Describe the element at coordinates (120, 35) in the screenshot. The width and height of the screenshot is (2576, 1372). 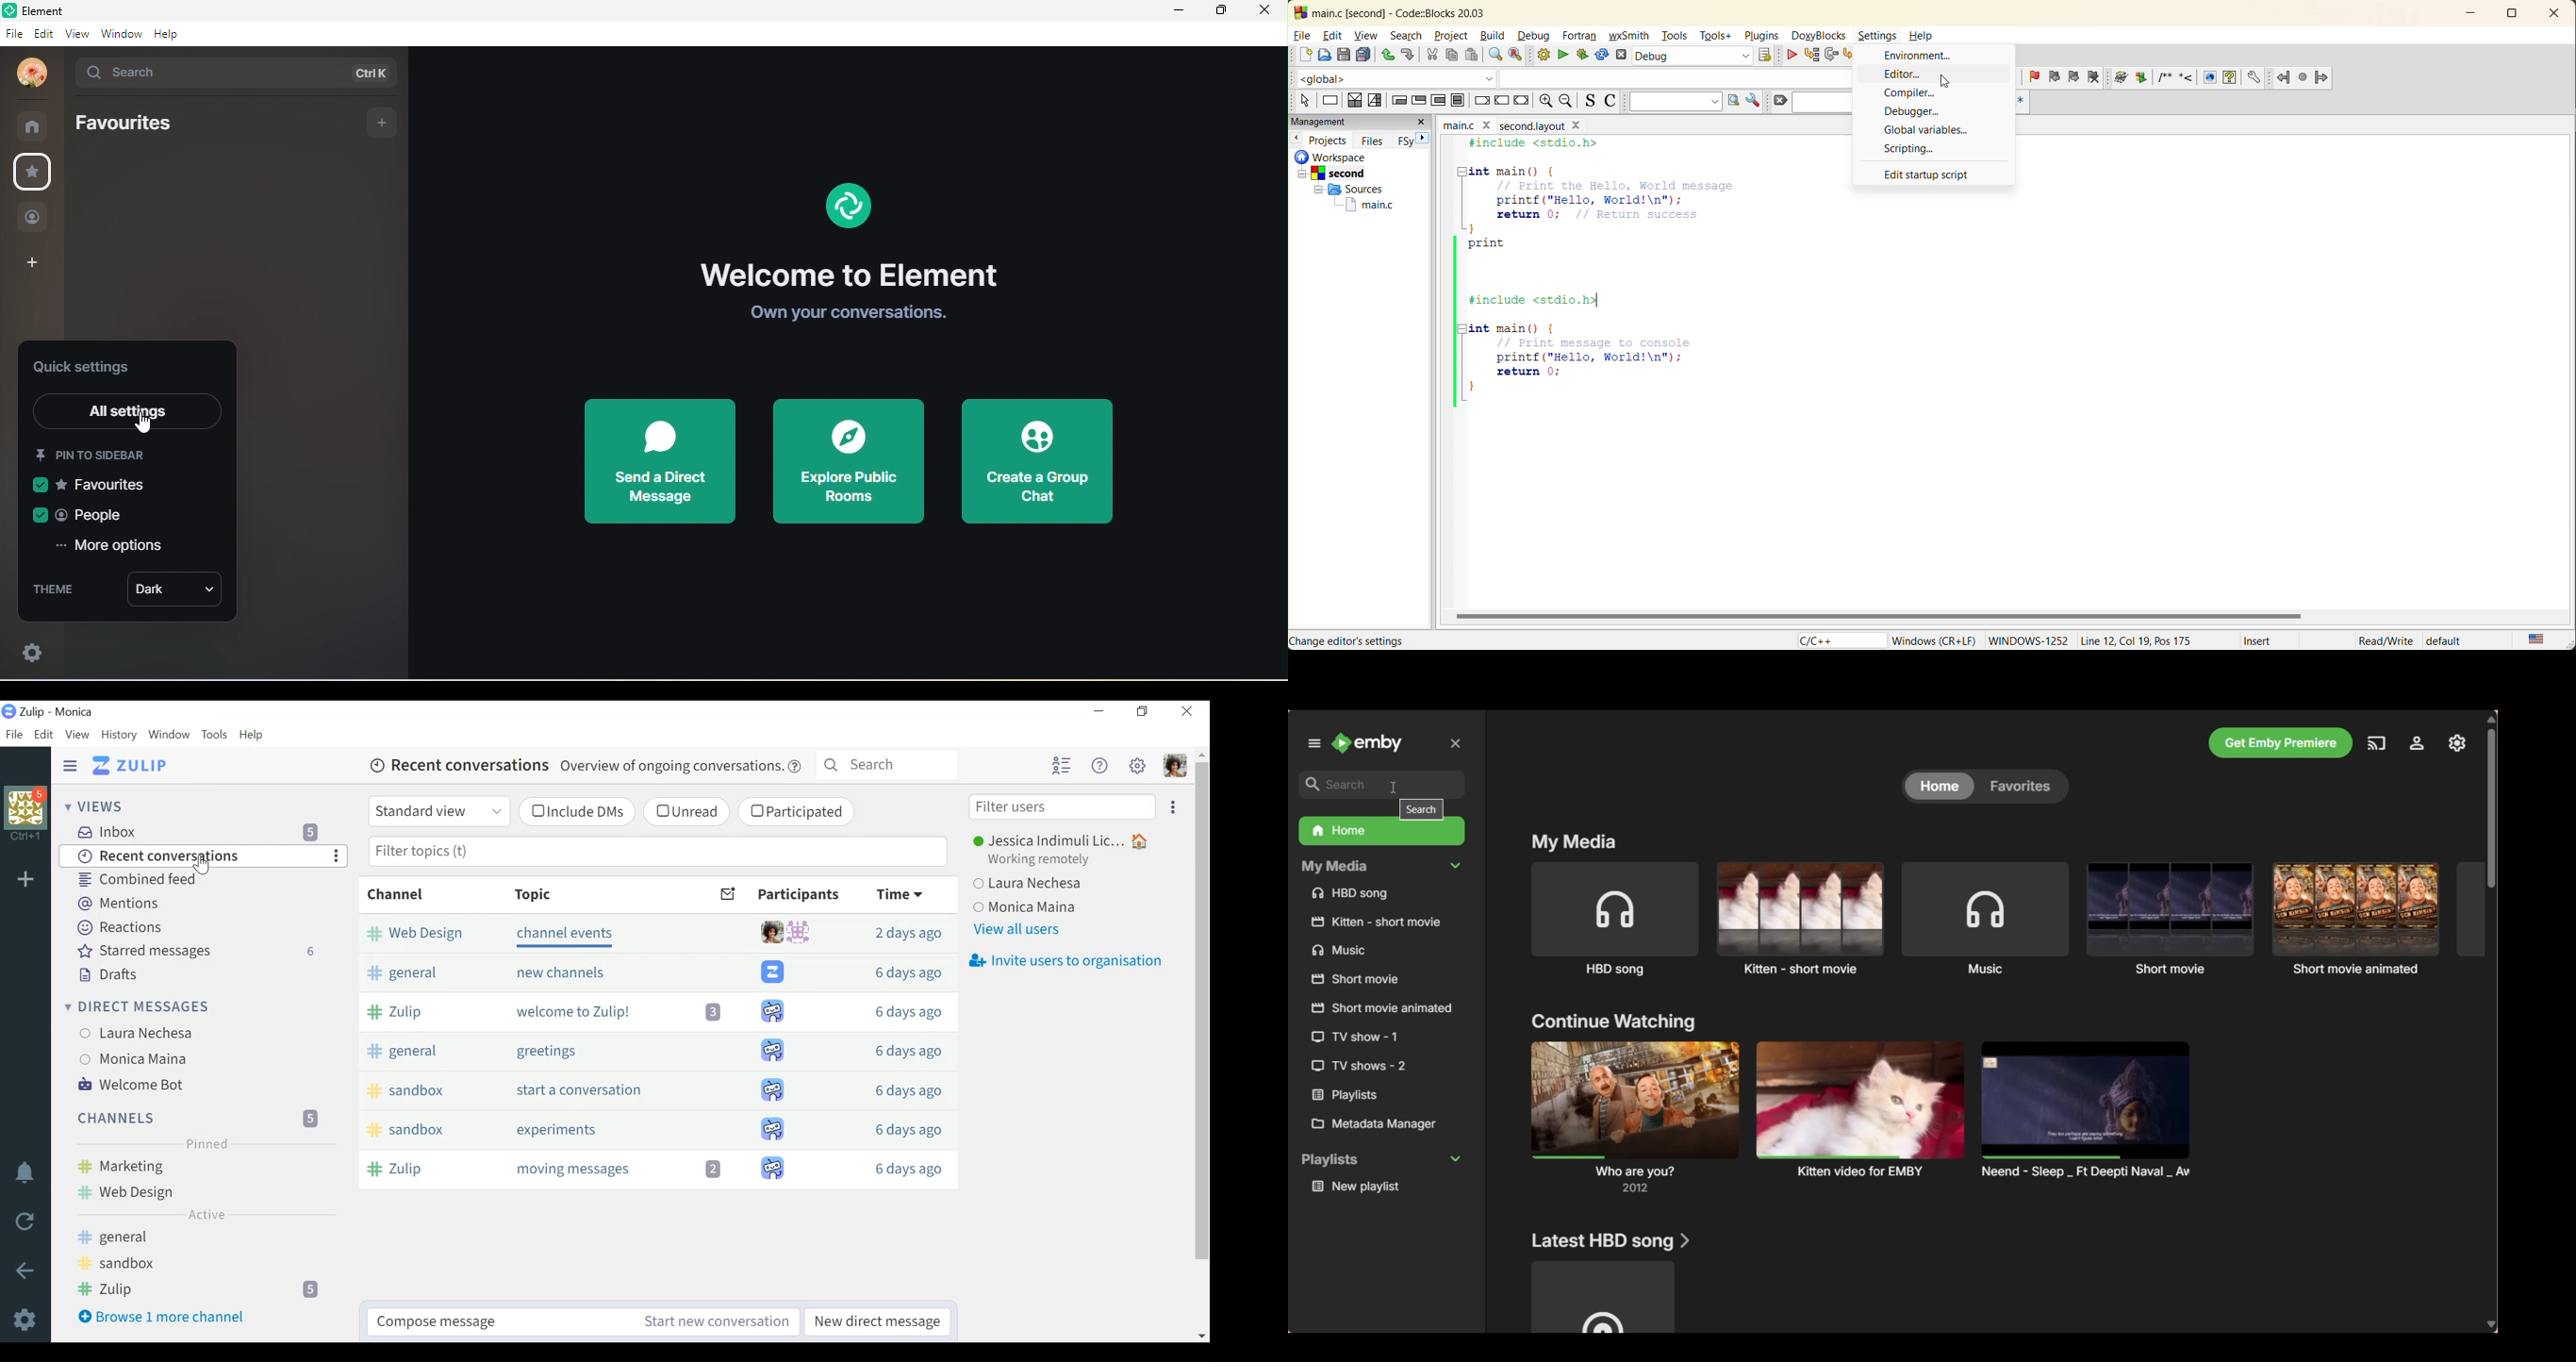
I see `window` at that location.